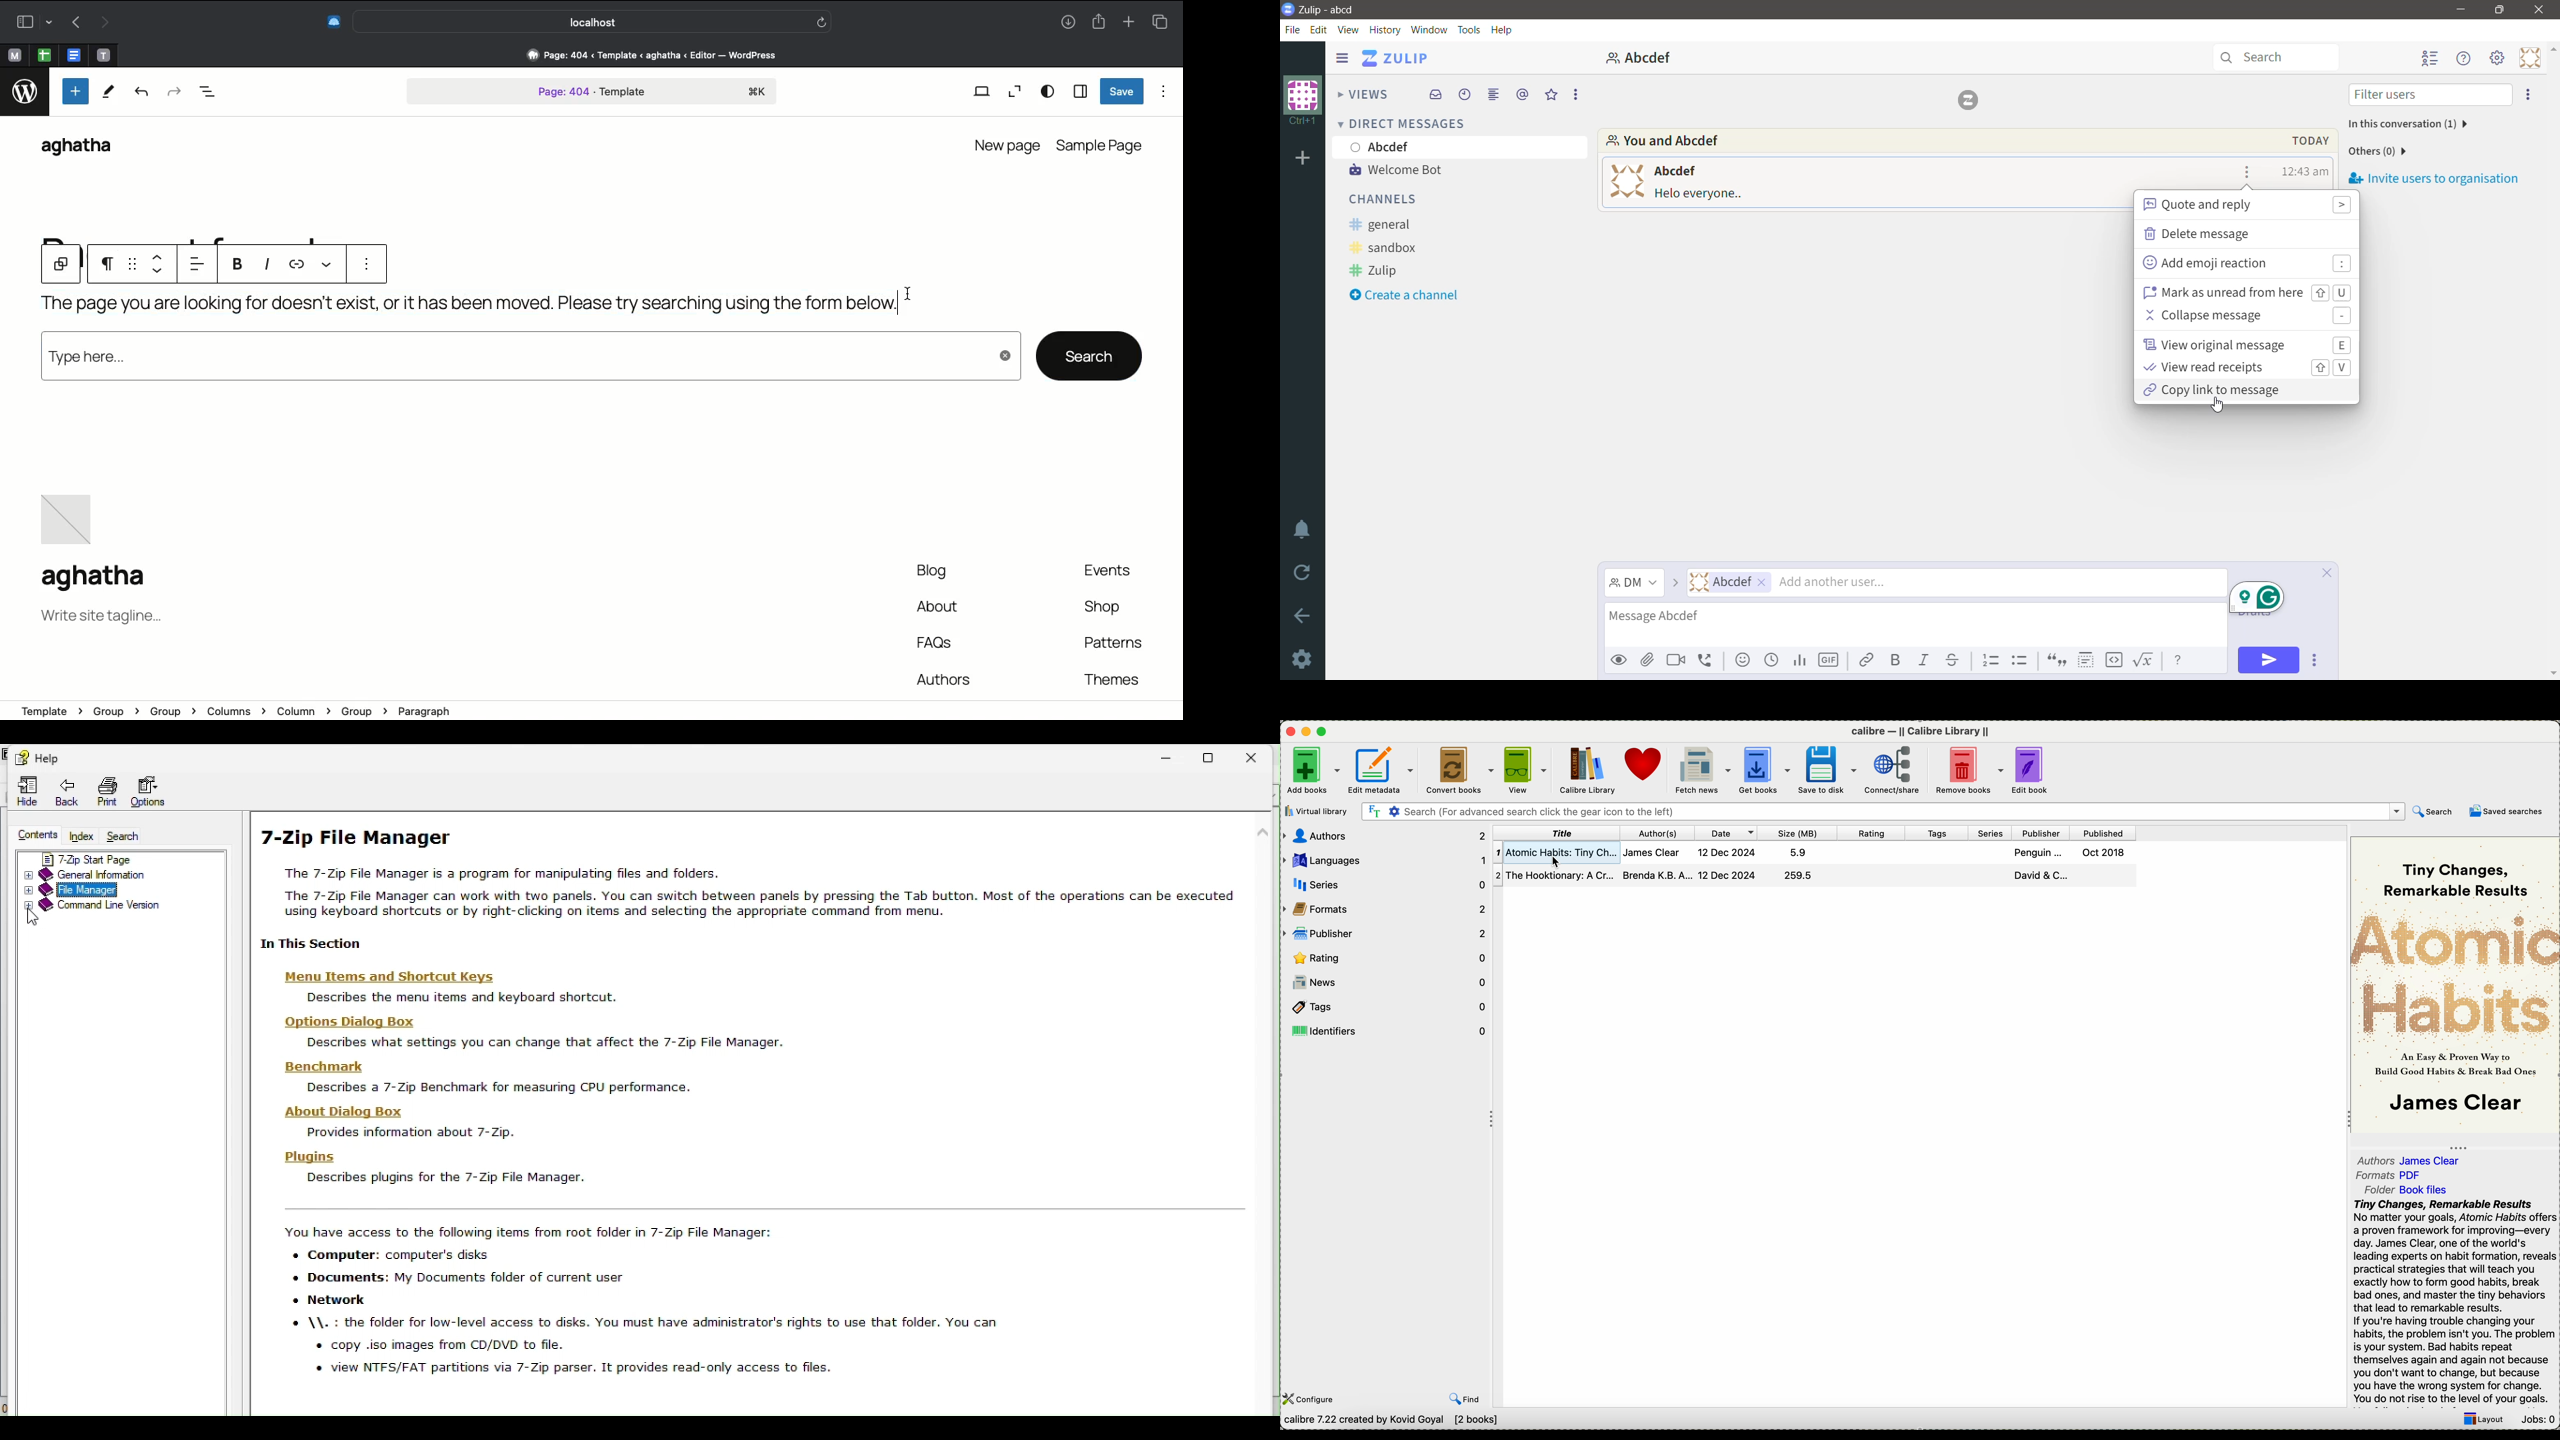 This screenshot has width=2576, height=1456. Describe the element at coordinates (1267, 1041) in the screenshot. I see `scroll bar` at that location.